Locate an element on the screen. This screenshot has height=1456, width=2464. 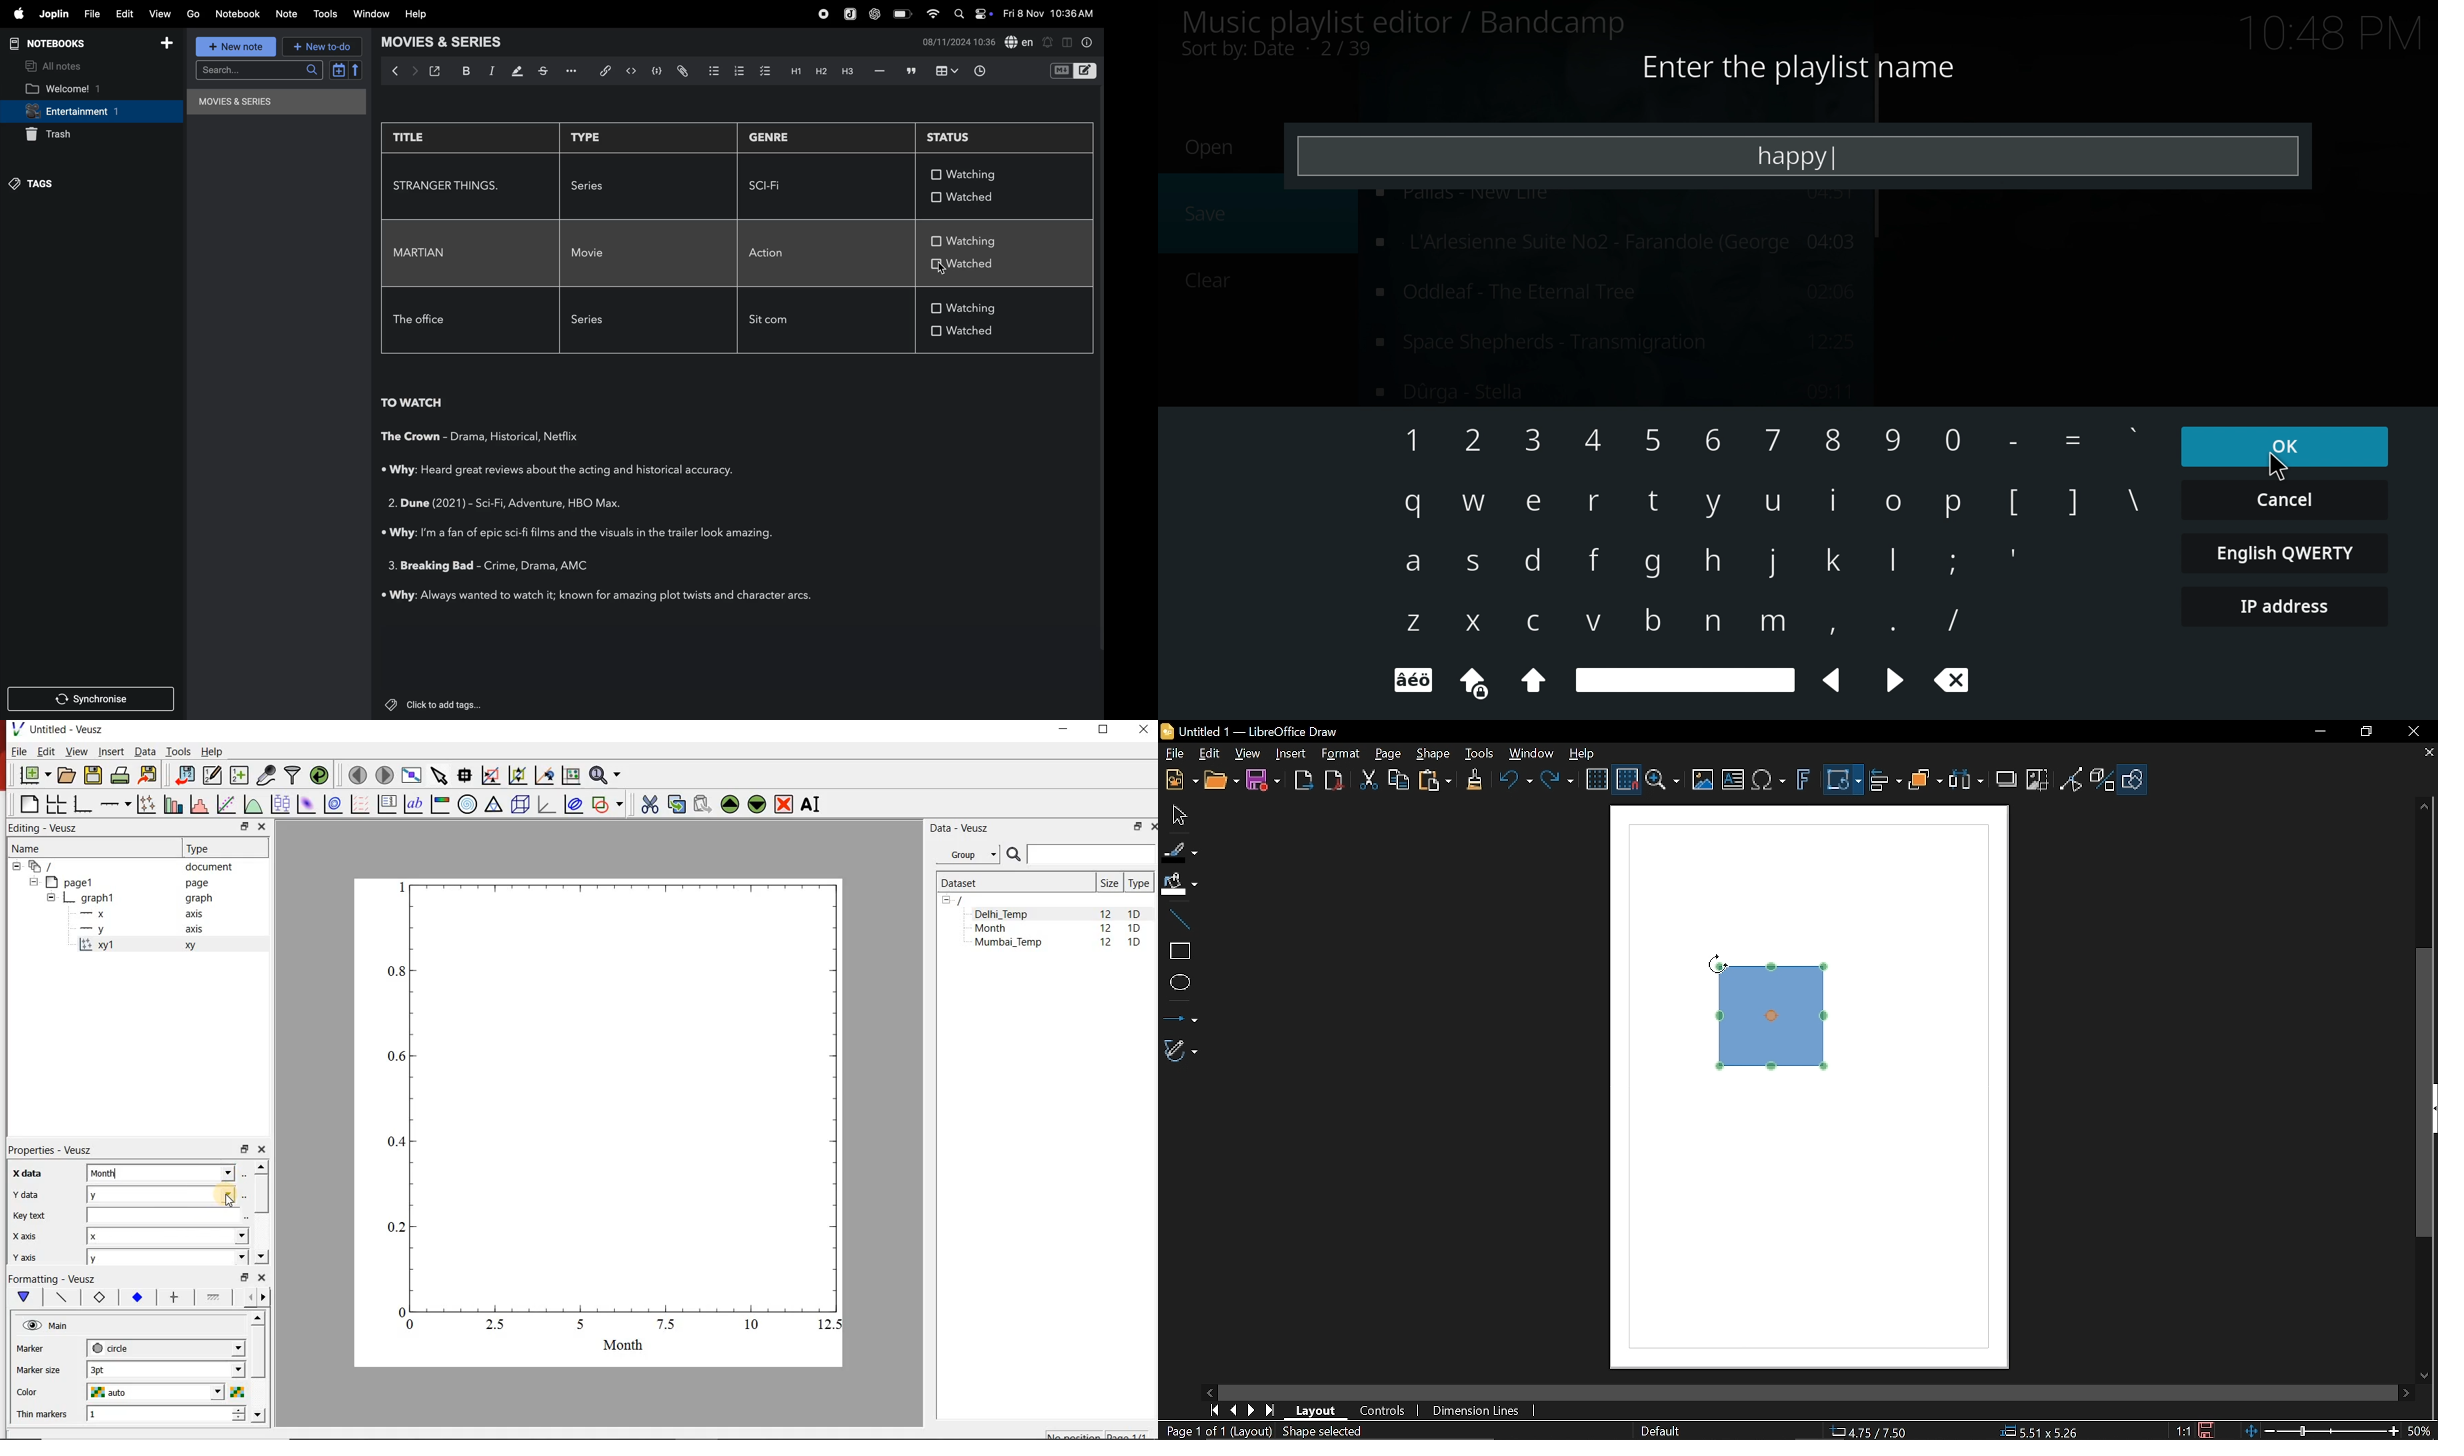
plot a 2d dataset as contours is located at coordinates (333, 805).